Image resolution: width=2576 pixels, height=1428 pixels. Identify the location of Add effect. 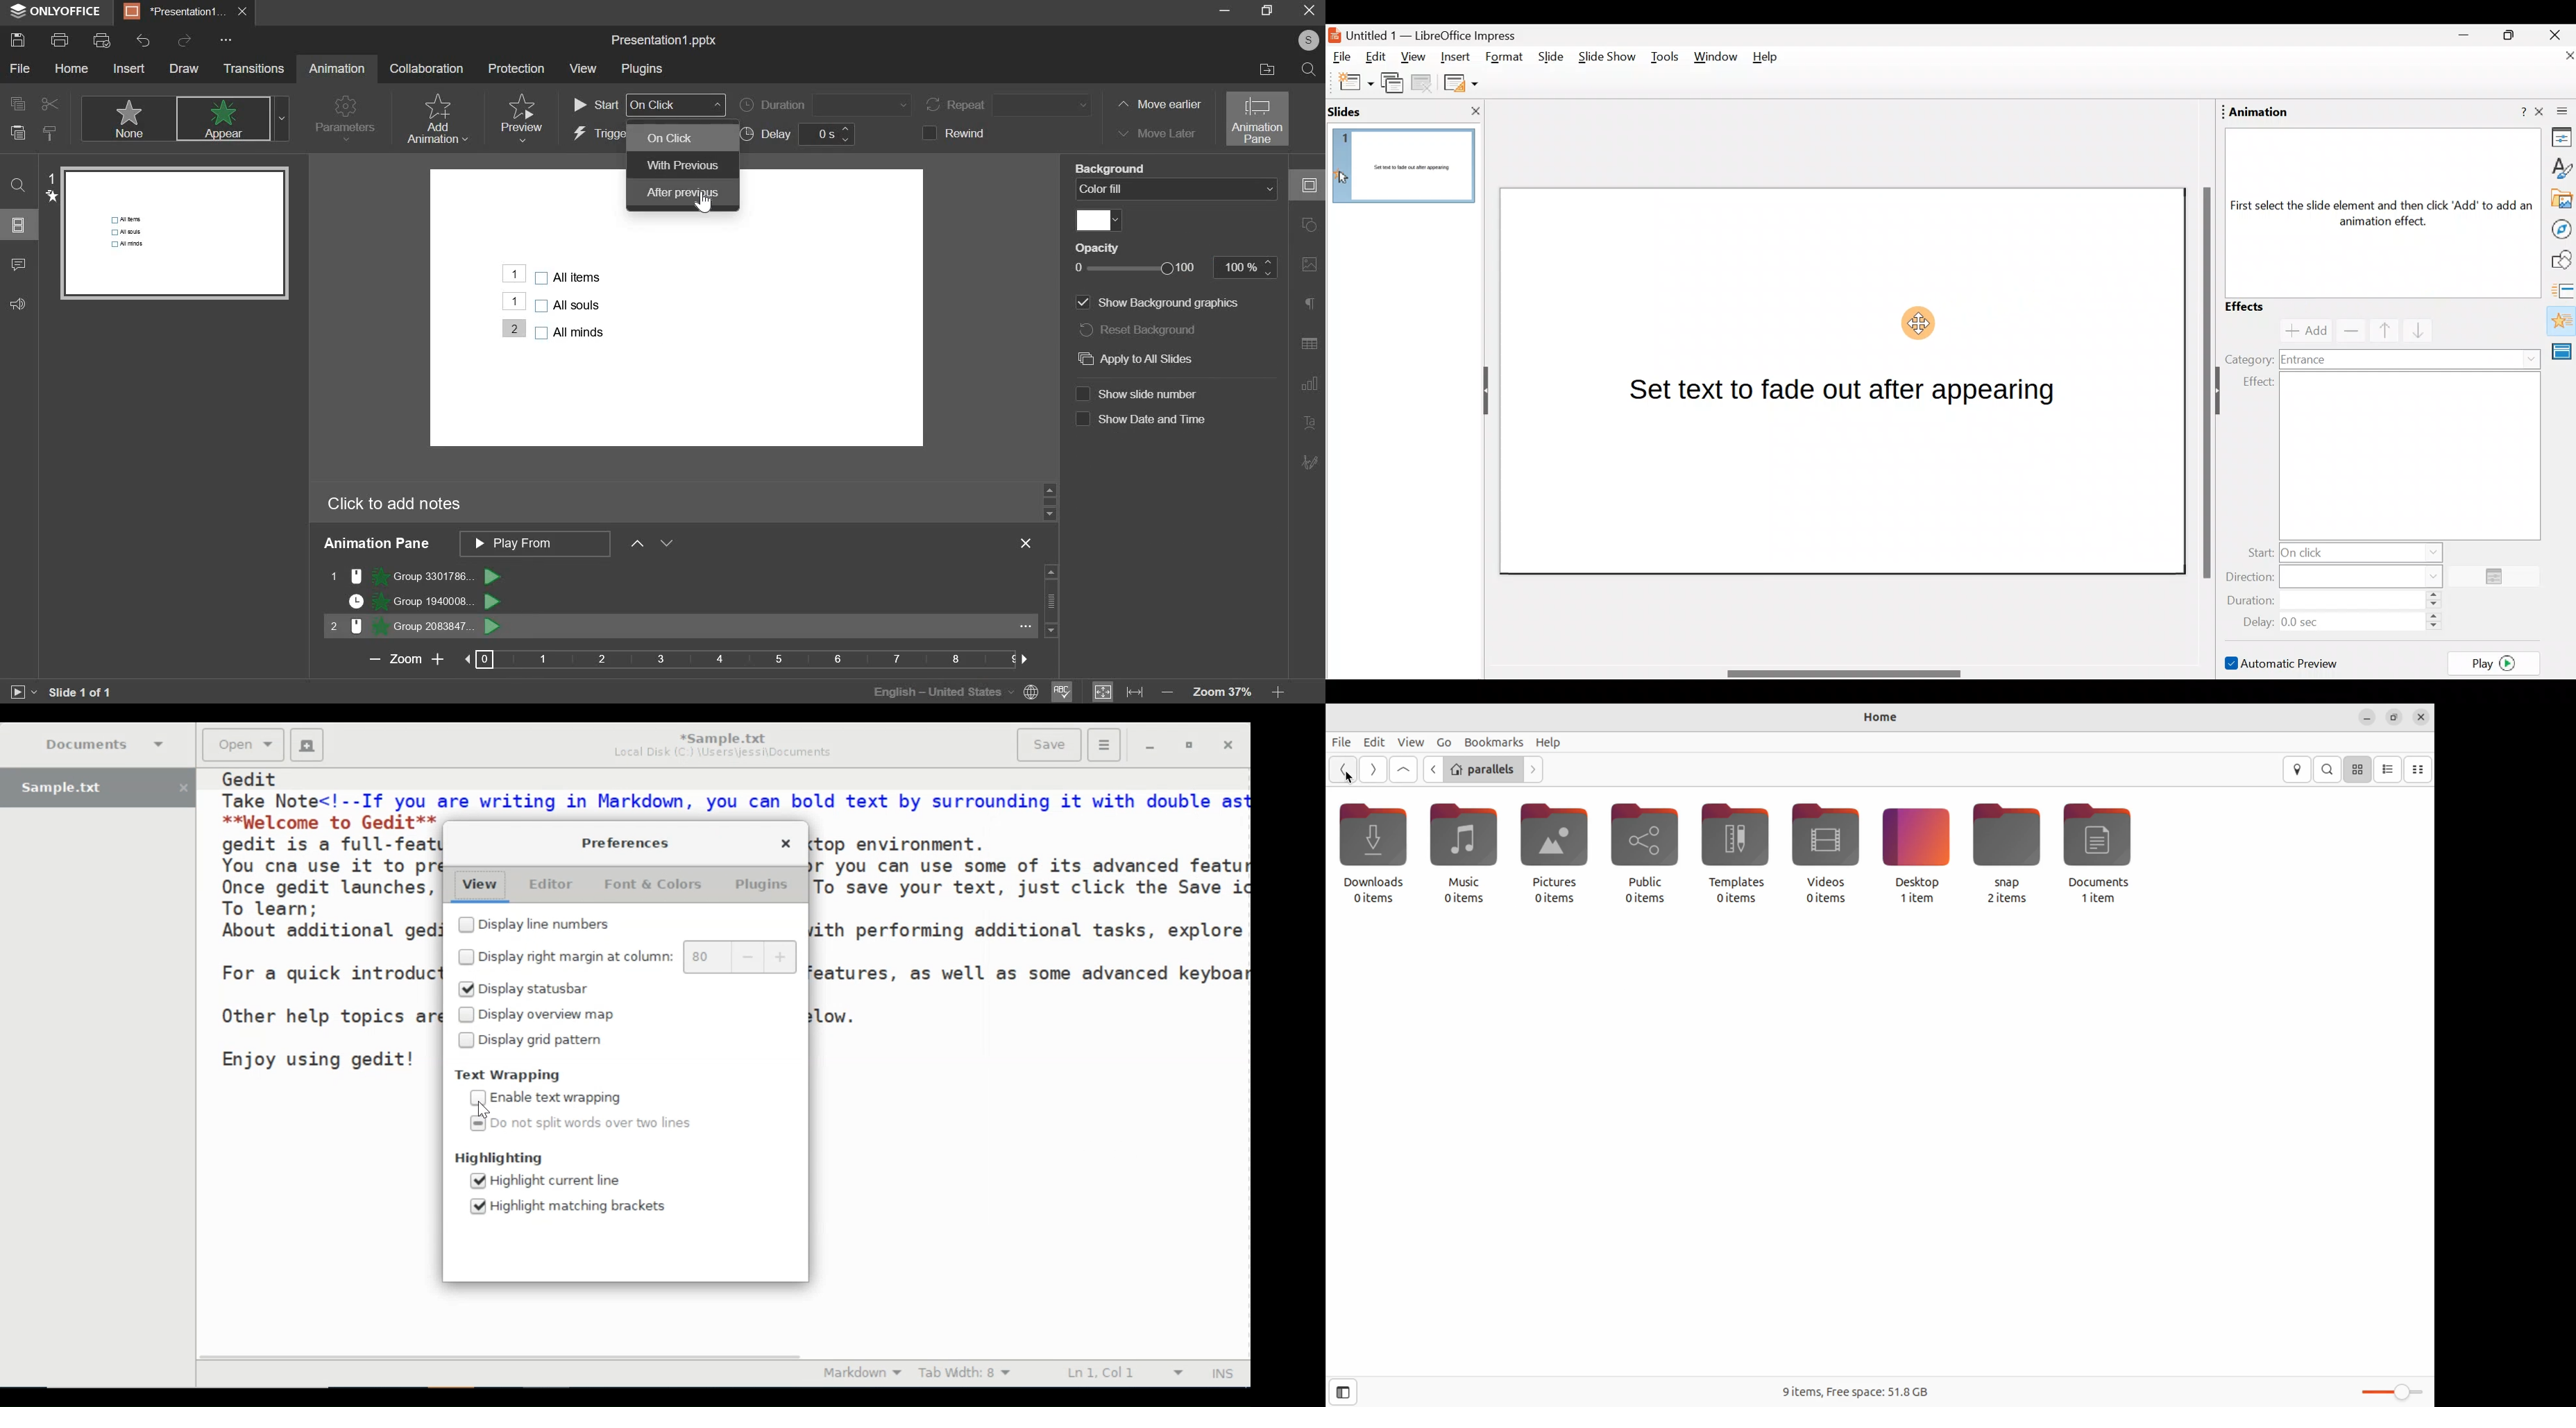
(2300, 331).